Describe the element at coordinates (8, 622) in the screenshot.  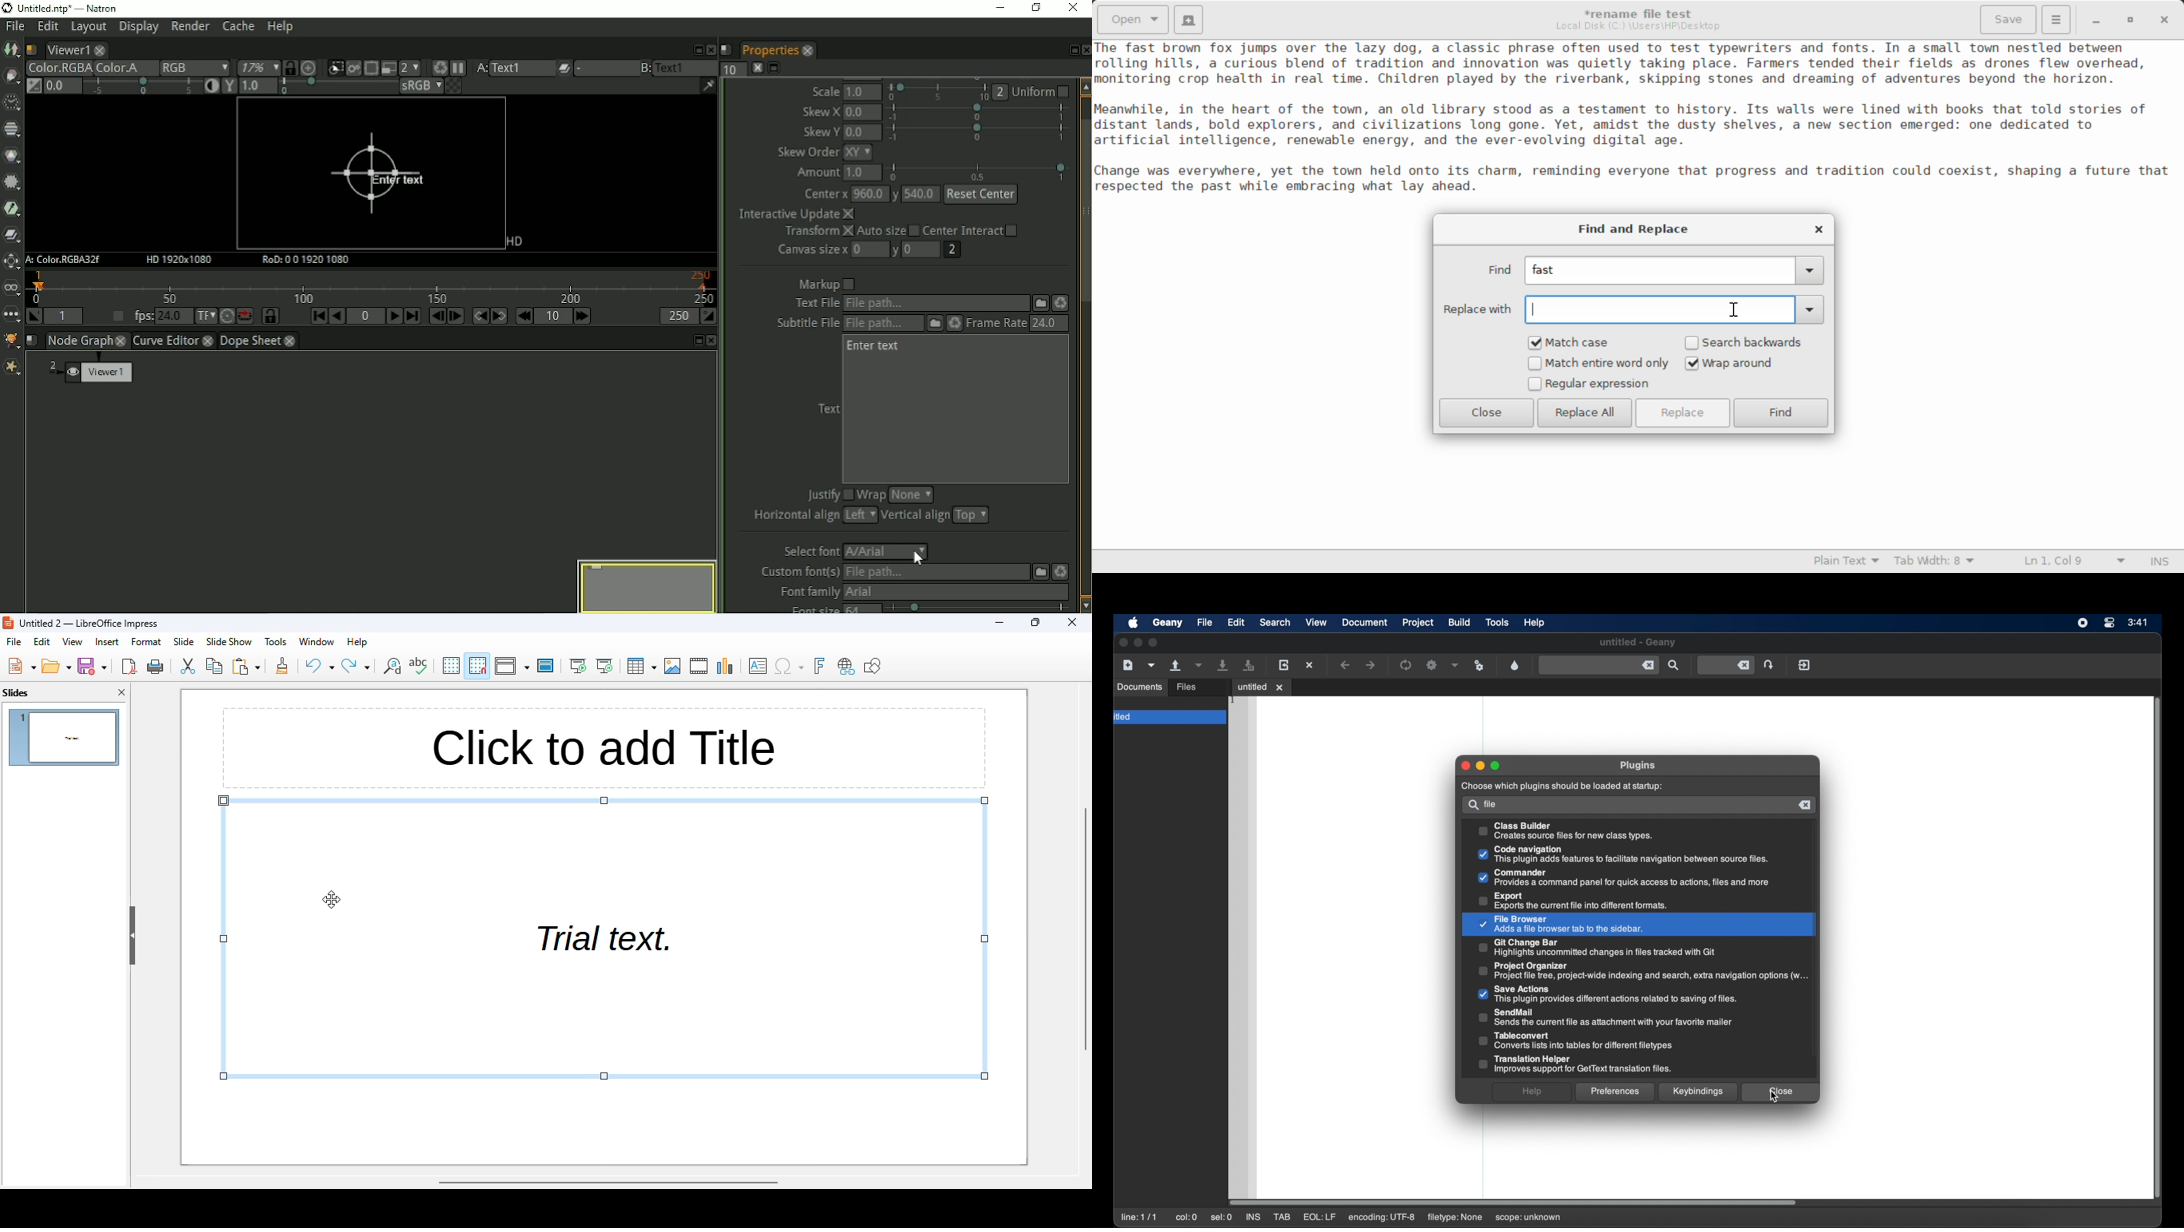
I see `logo` at that location.